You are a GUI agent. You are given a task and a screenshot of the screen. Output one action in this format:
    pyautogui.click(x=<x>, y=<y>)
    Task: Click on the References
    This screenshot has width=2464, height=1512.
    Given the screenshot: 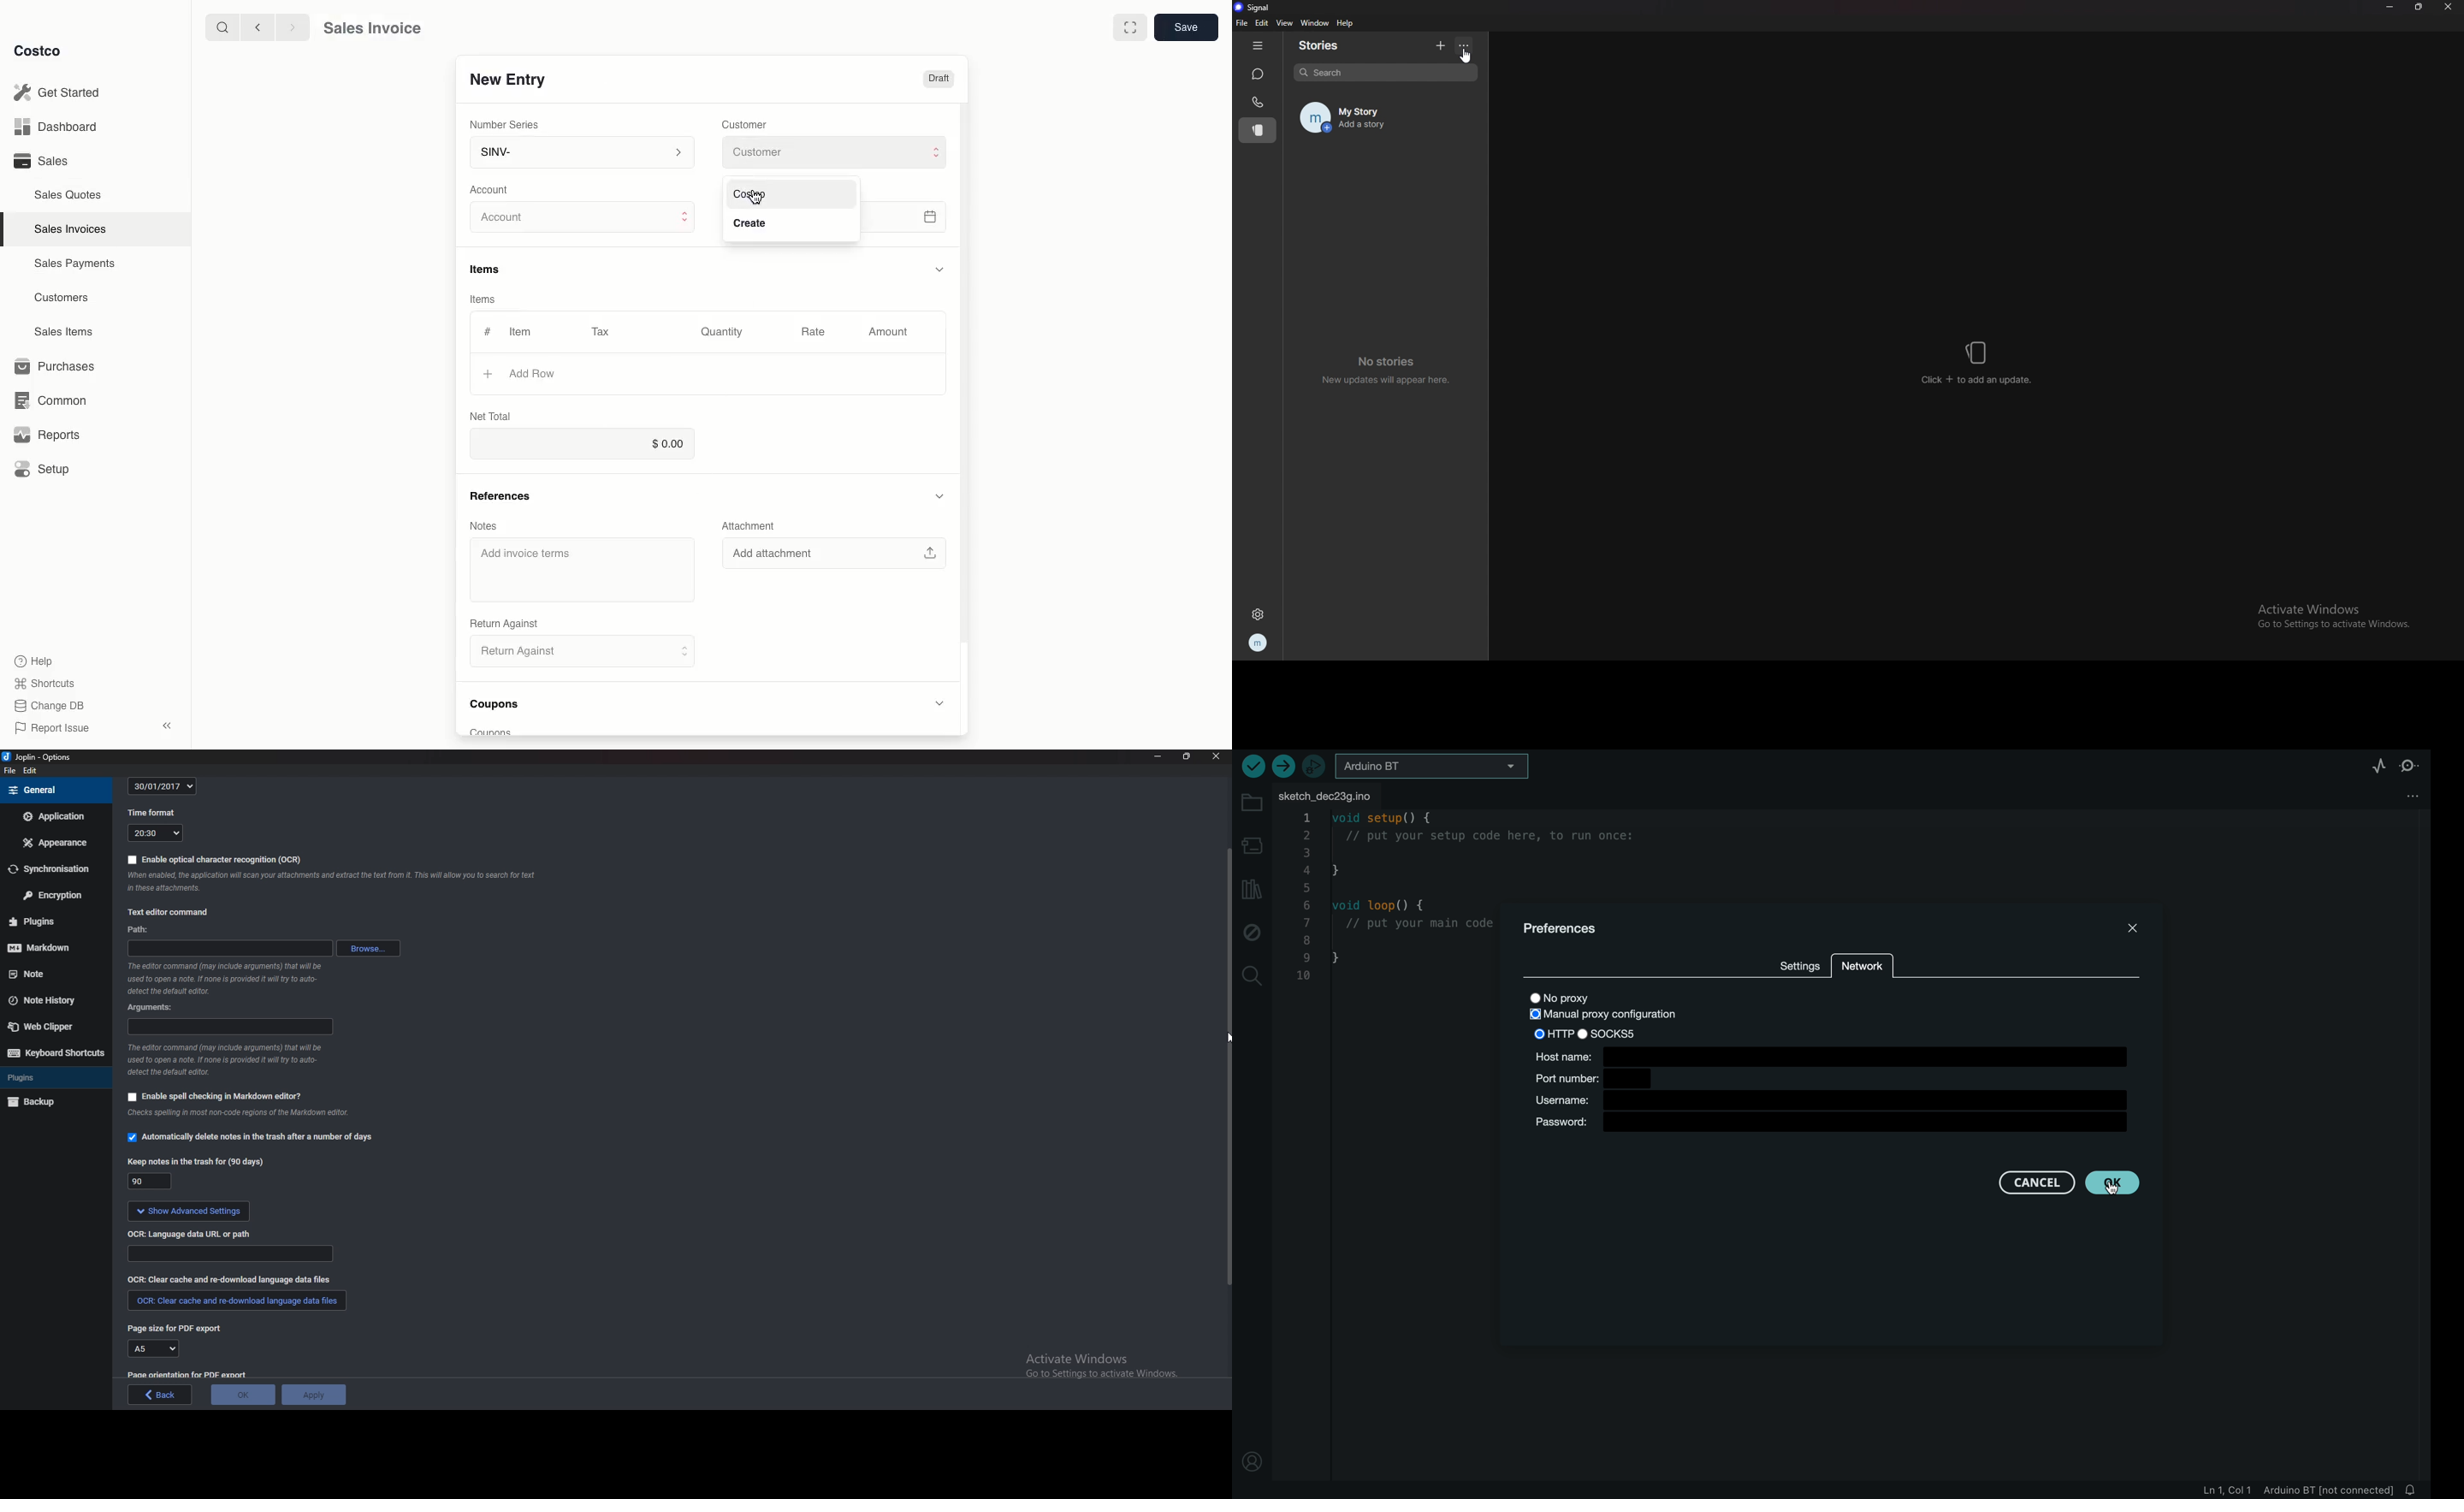 What is the action you would take?
    pyautogui.click(x=499, y=495)
    